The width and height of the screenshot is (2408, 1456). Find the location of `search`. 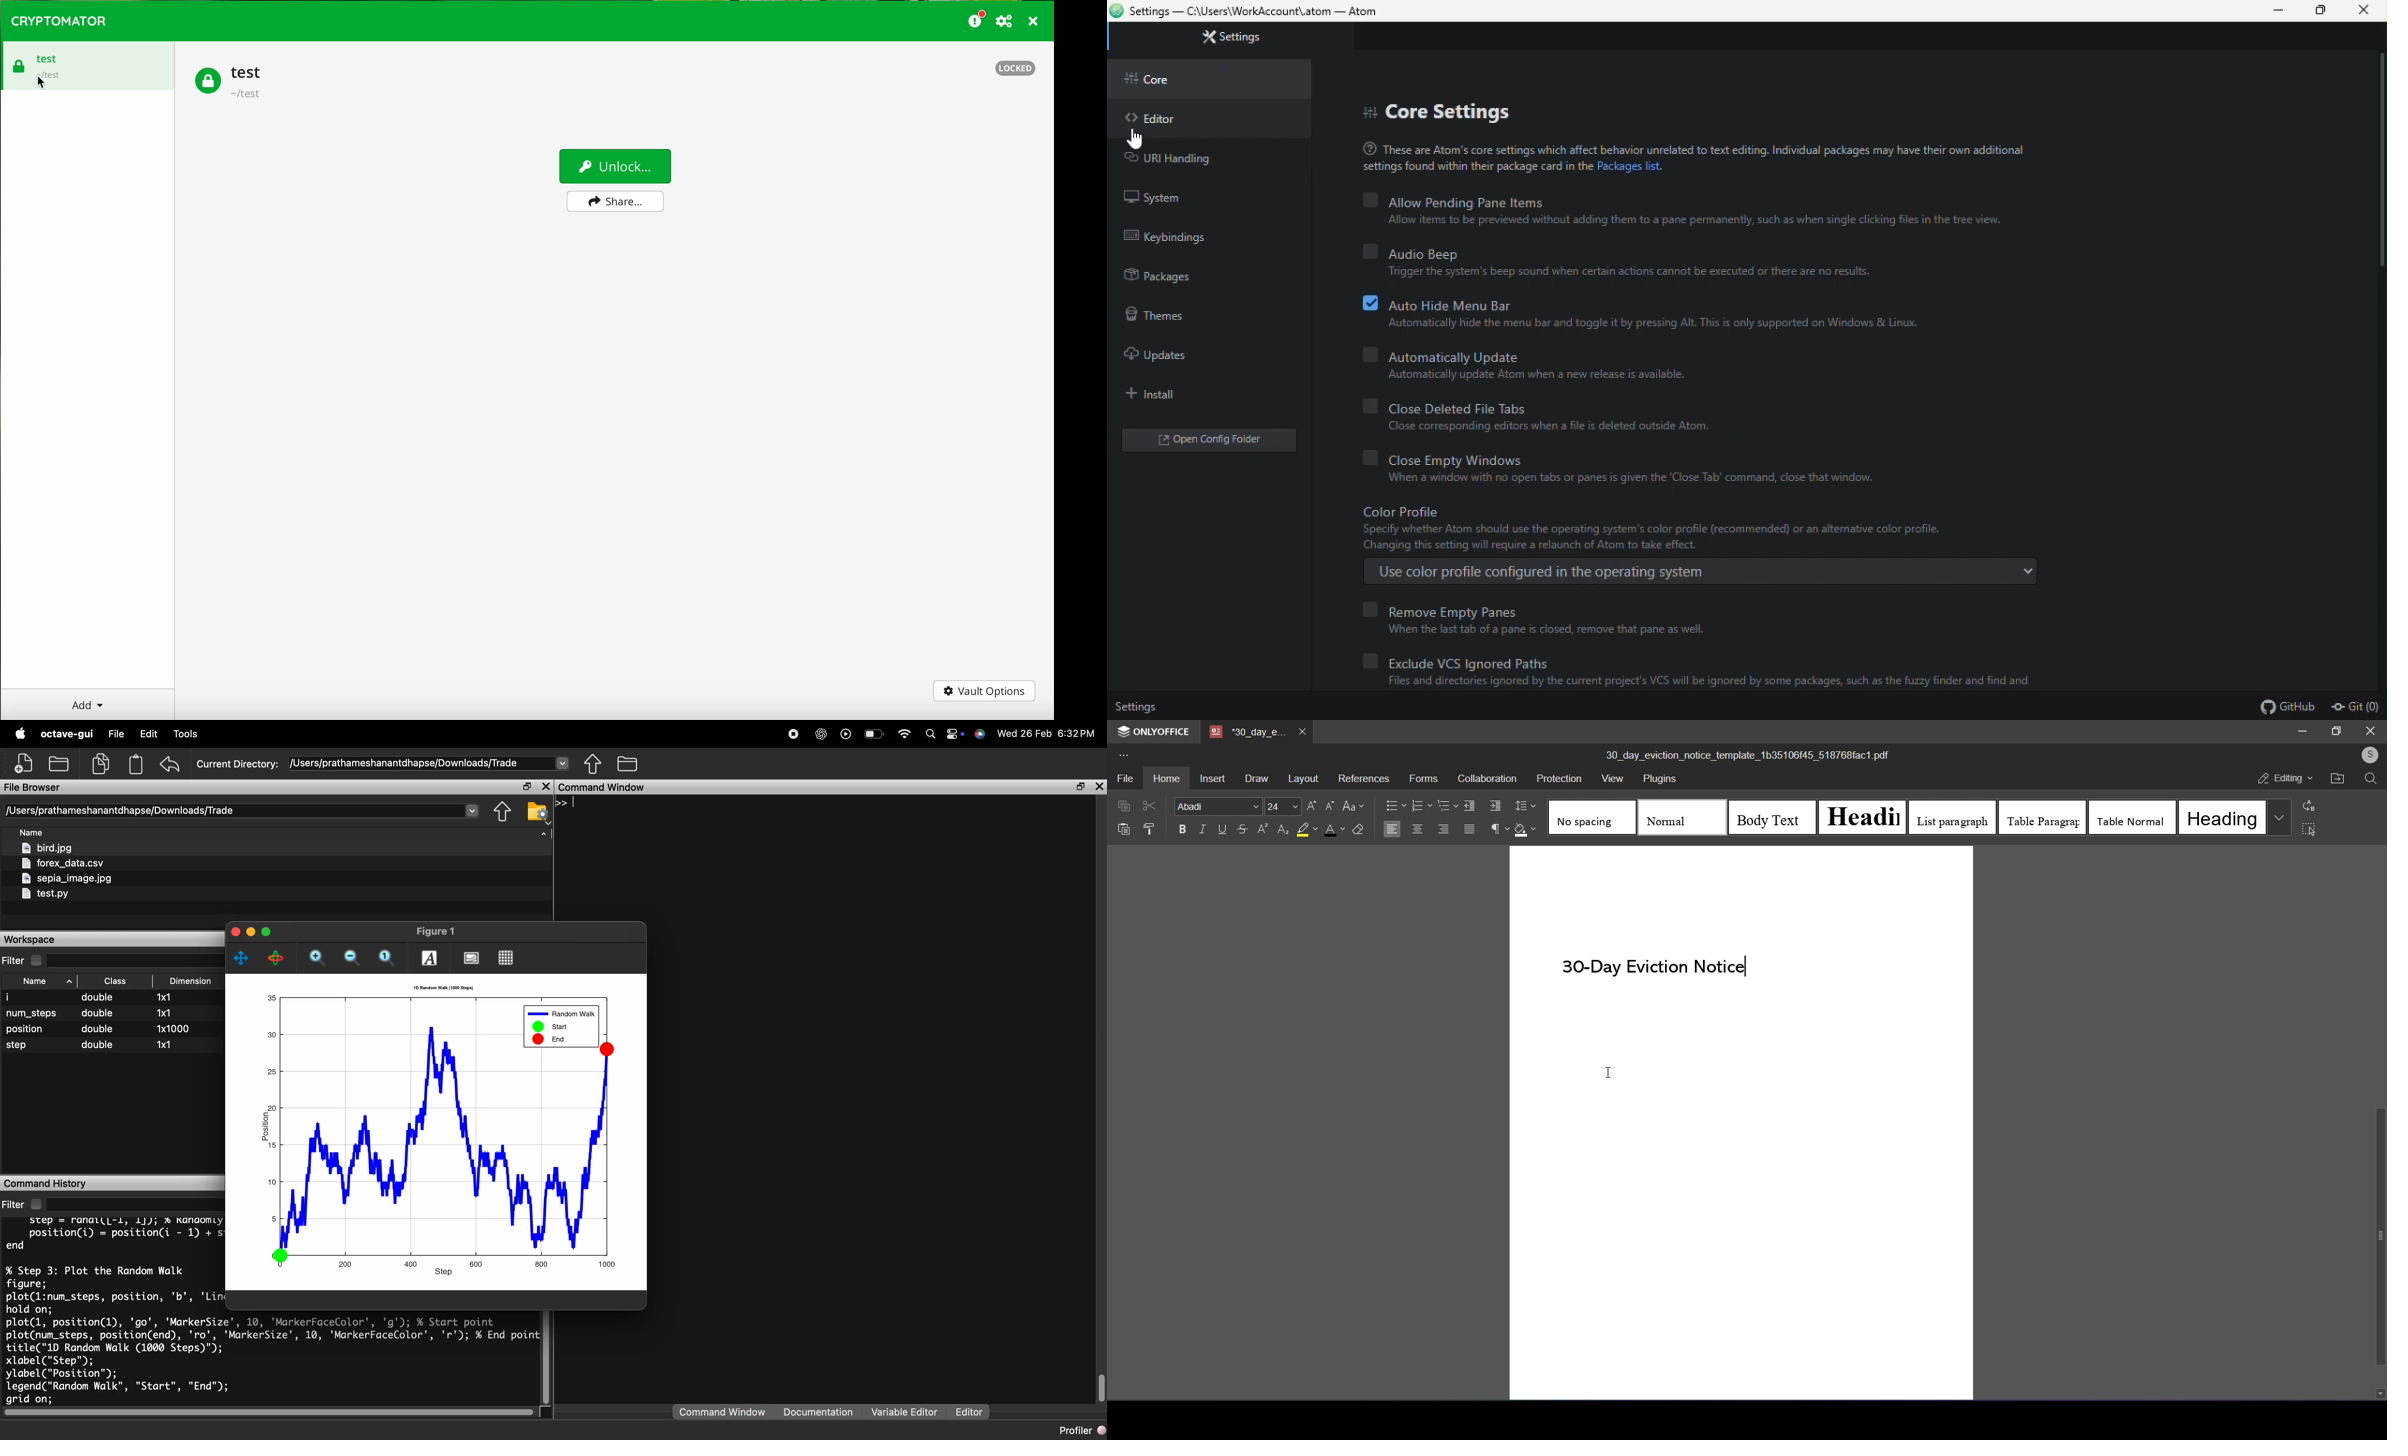

search is located at coordinates (2372, 779).